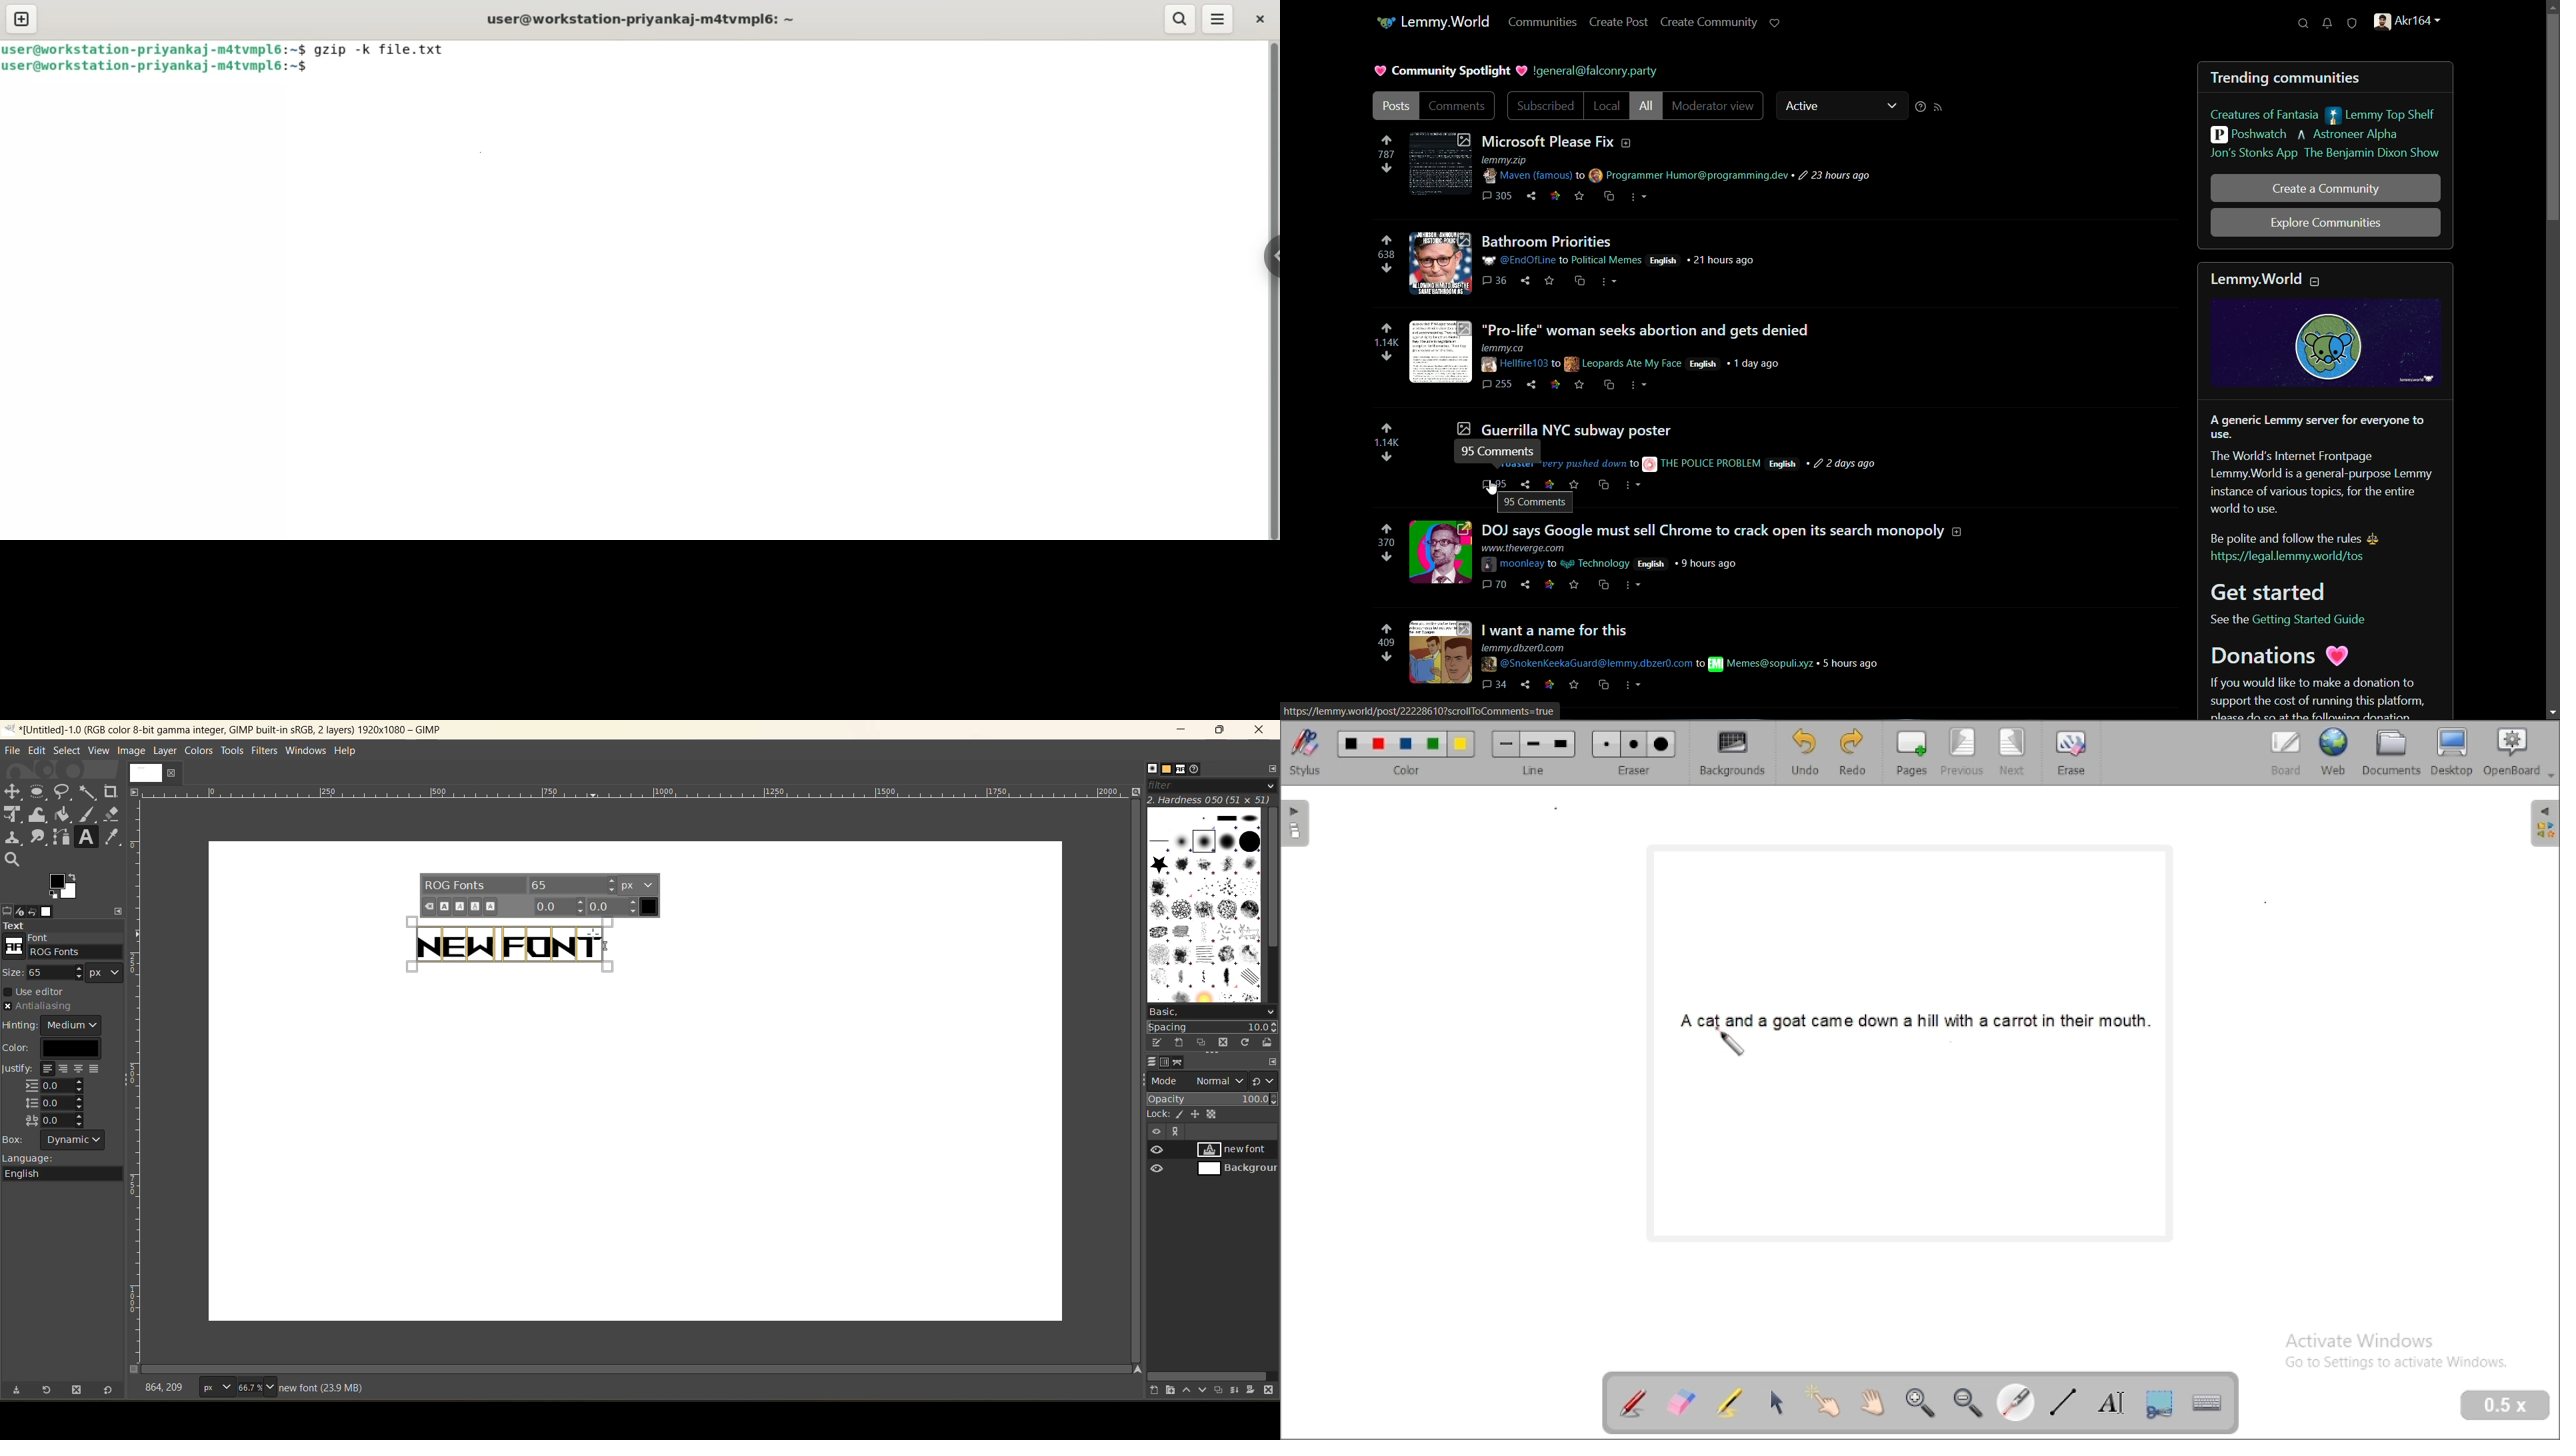 This screenshot has height=1456, width=2576. Describe the element at coordinates (1543, 23) in the screenshot. I see `communities` at that location.